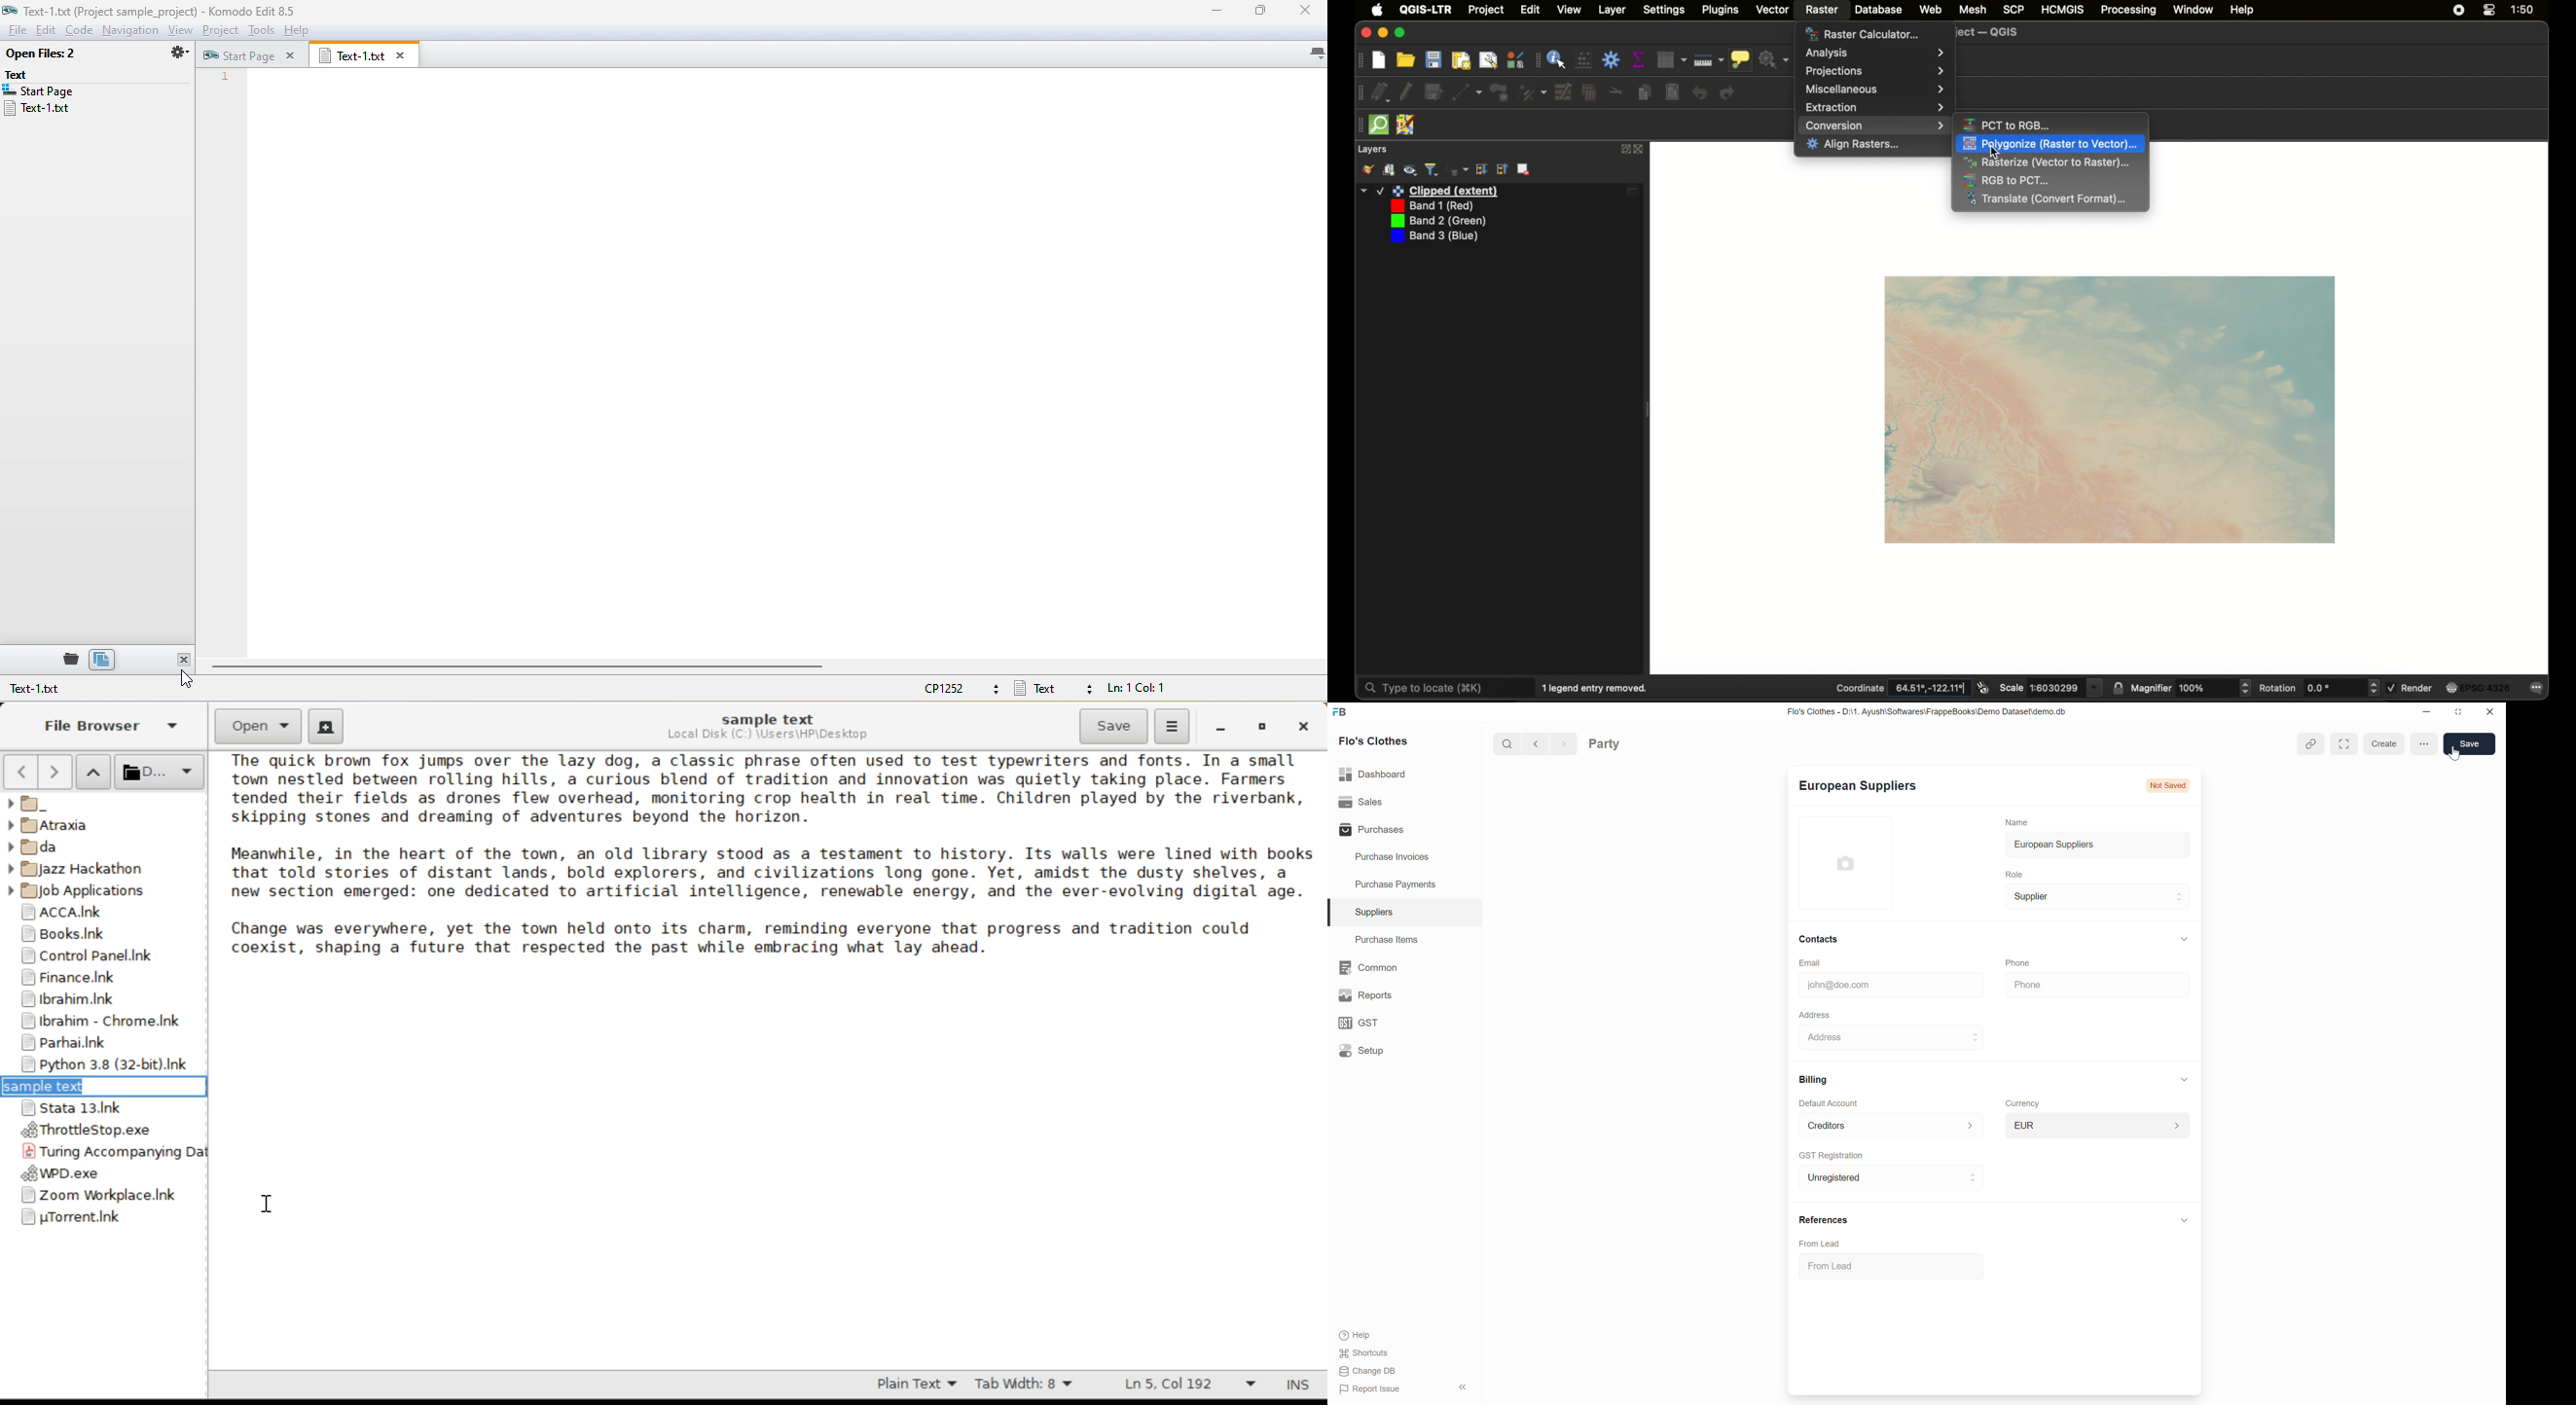  Describe the element at coordinates (1436, 221) in the screenshot. I see `band 2` at that location.